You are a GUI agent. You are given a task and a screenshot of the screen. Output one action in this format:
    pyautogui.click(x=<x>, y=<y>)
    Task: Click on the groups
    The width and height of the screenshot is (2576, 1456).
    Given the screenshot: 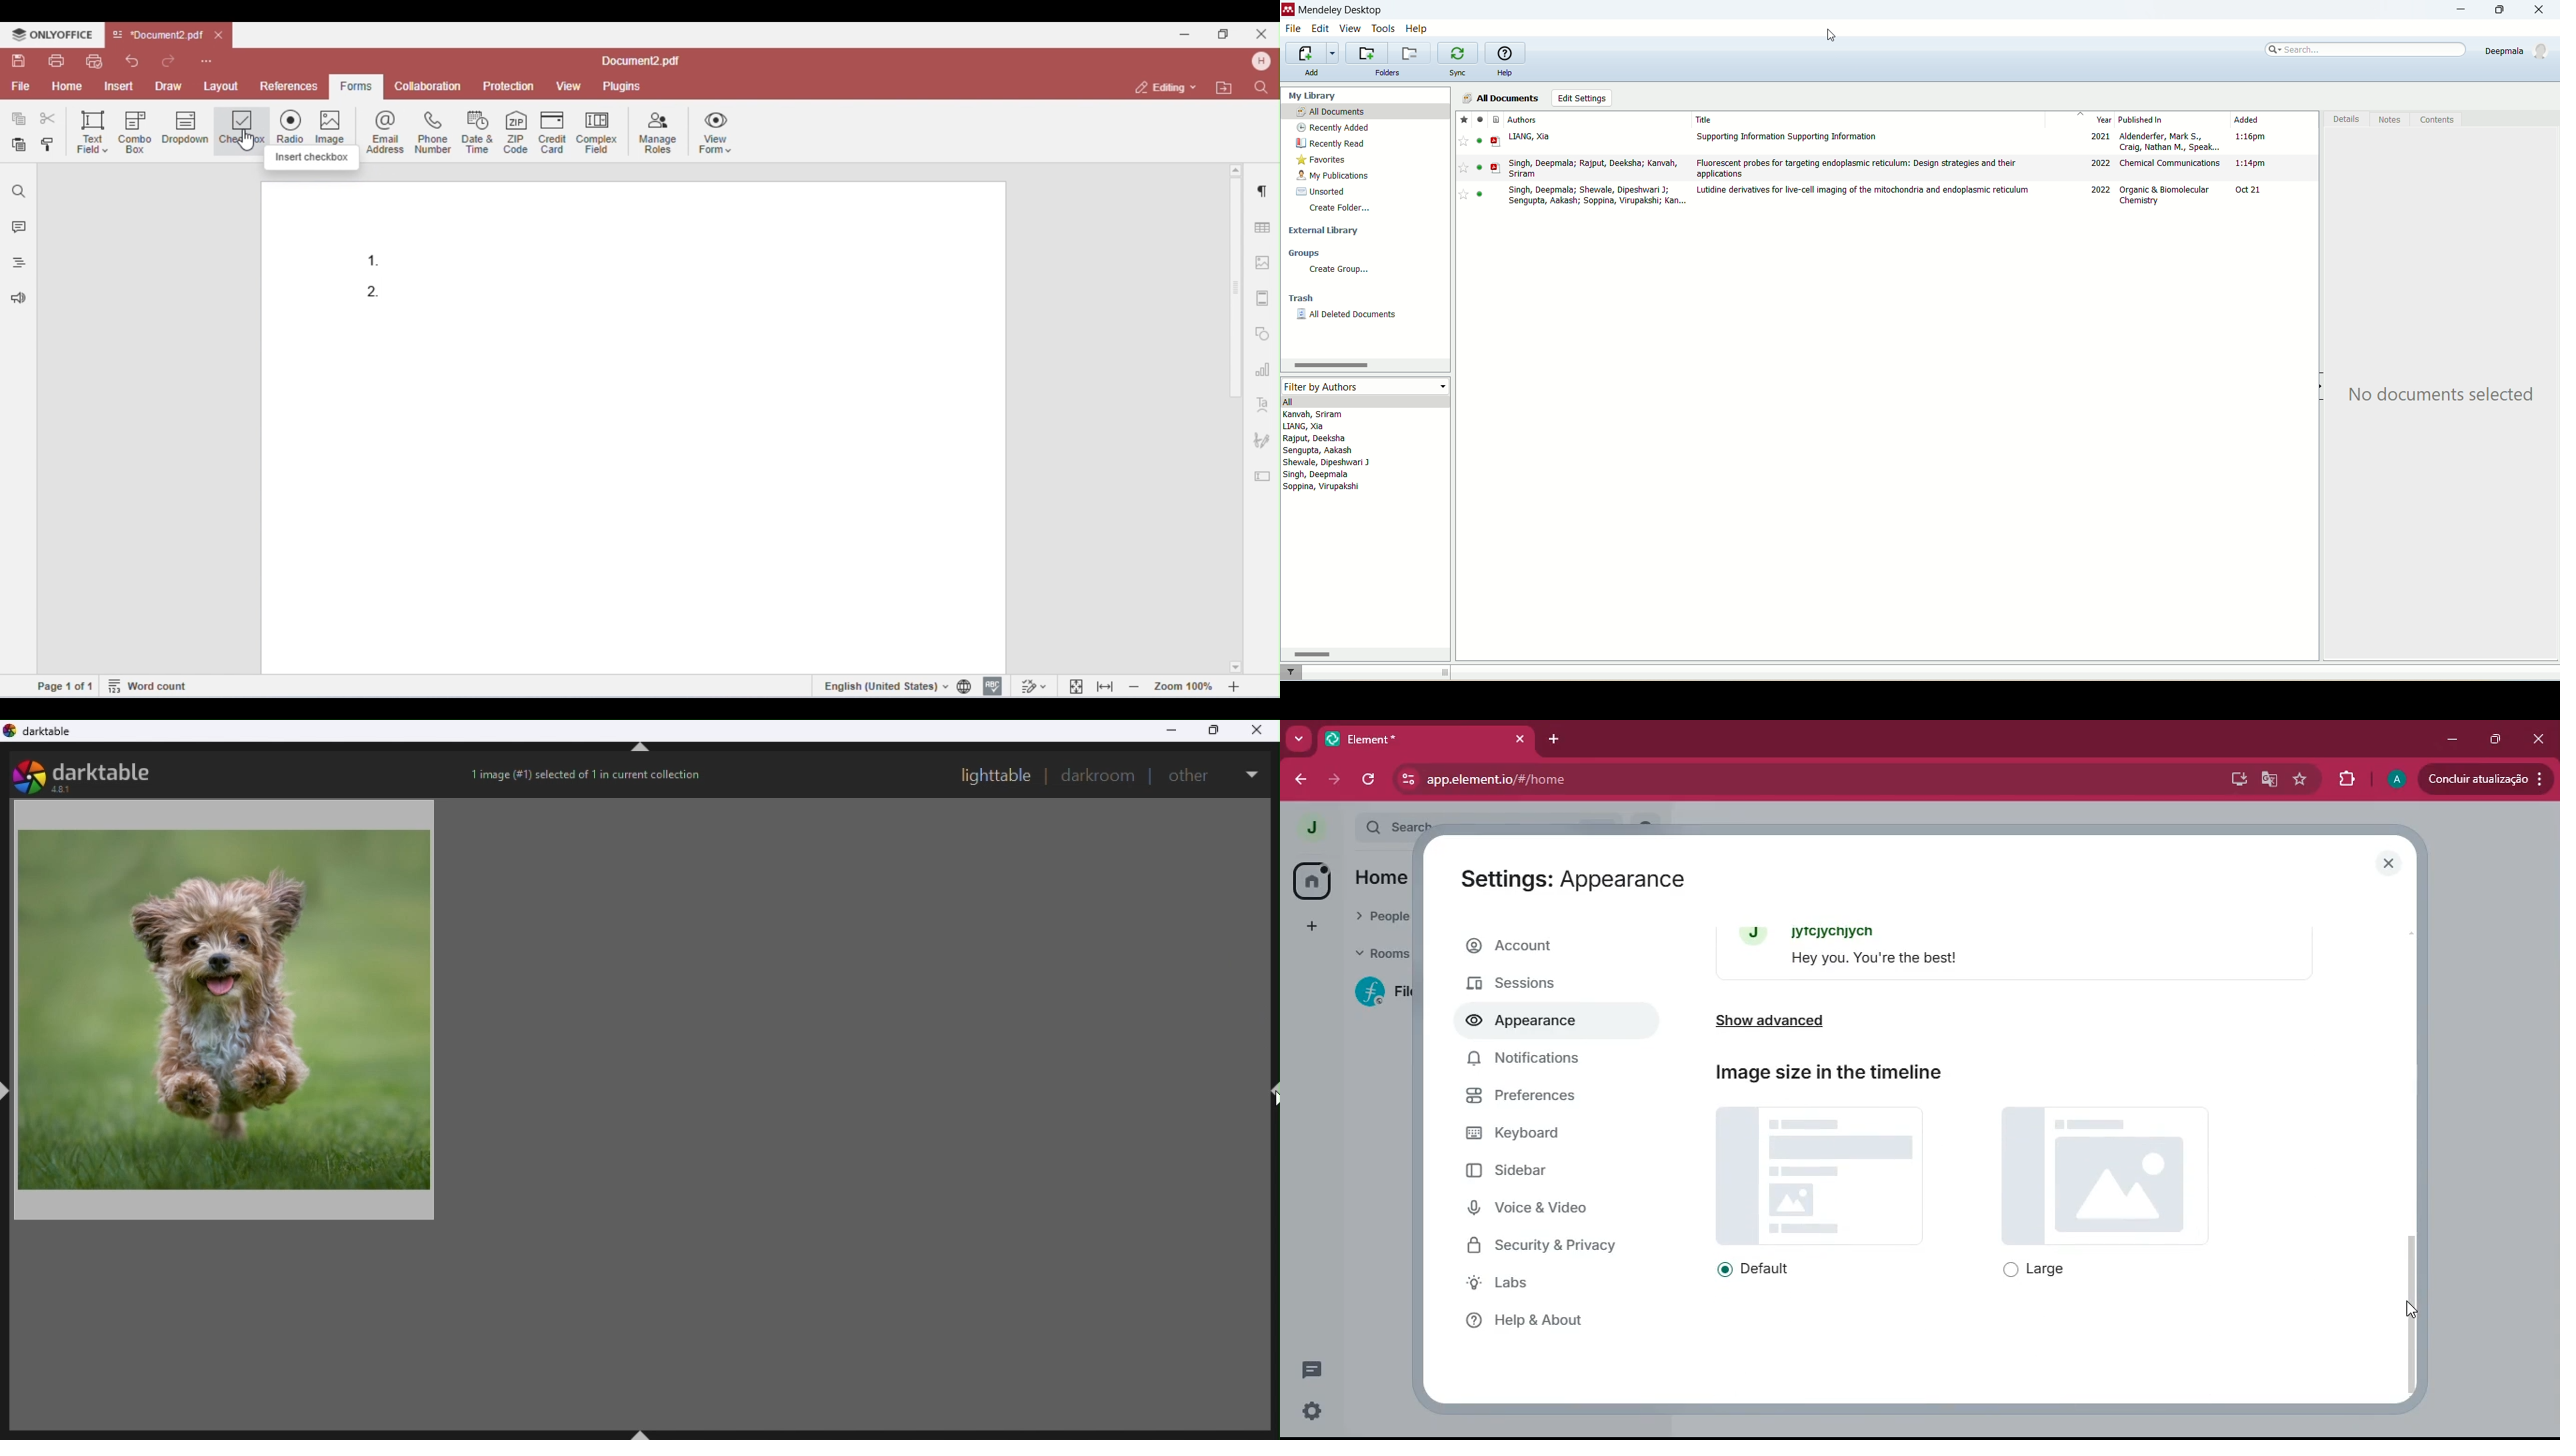 What is the action you would take?
    pyautogui.click(x=1305, y=253)
    